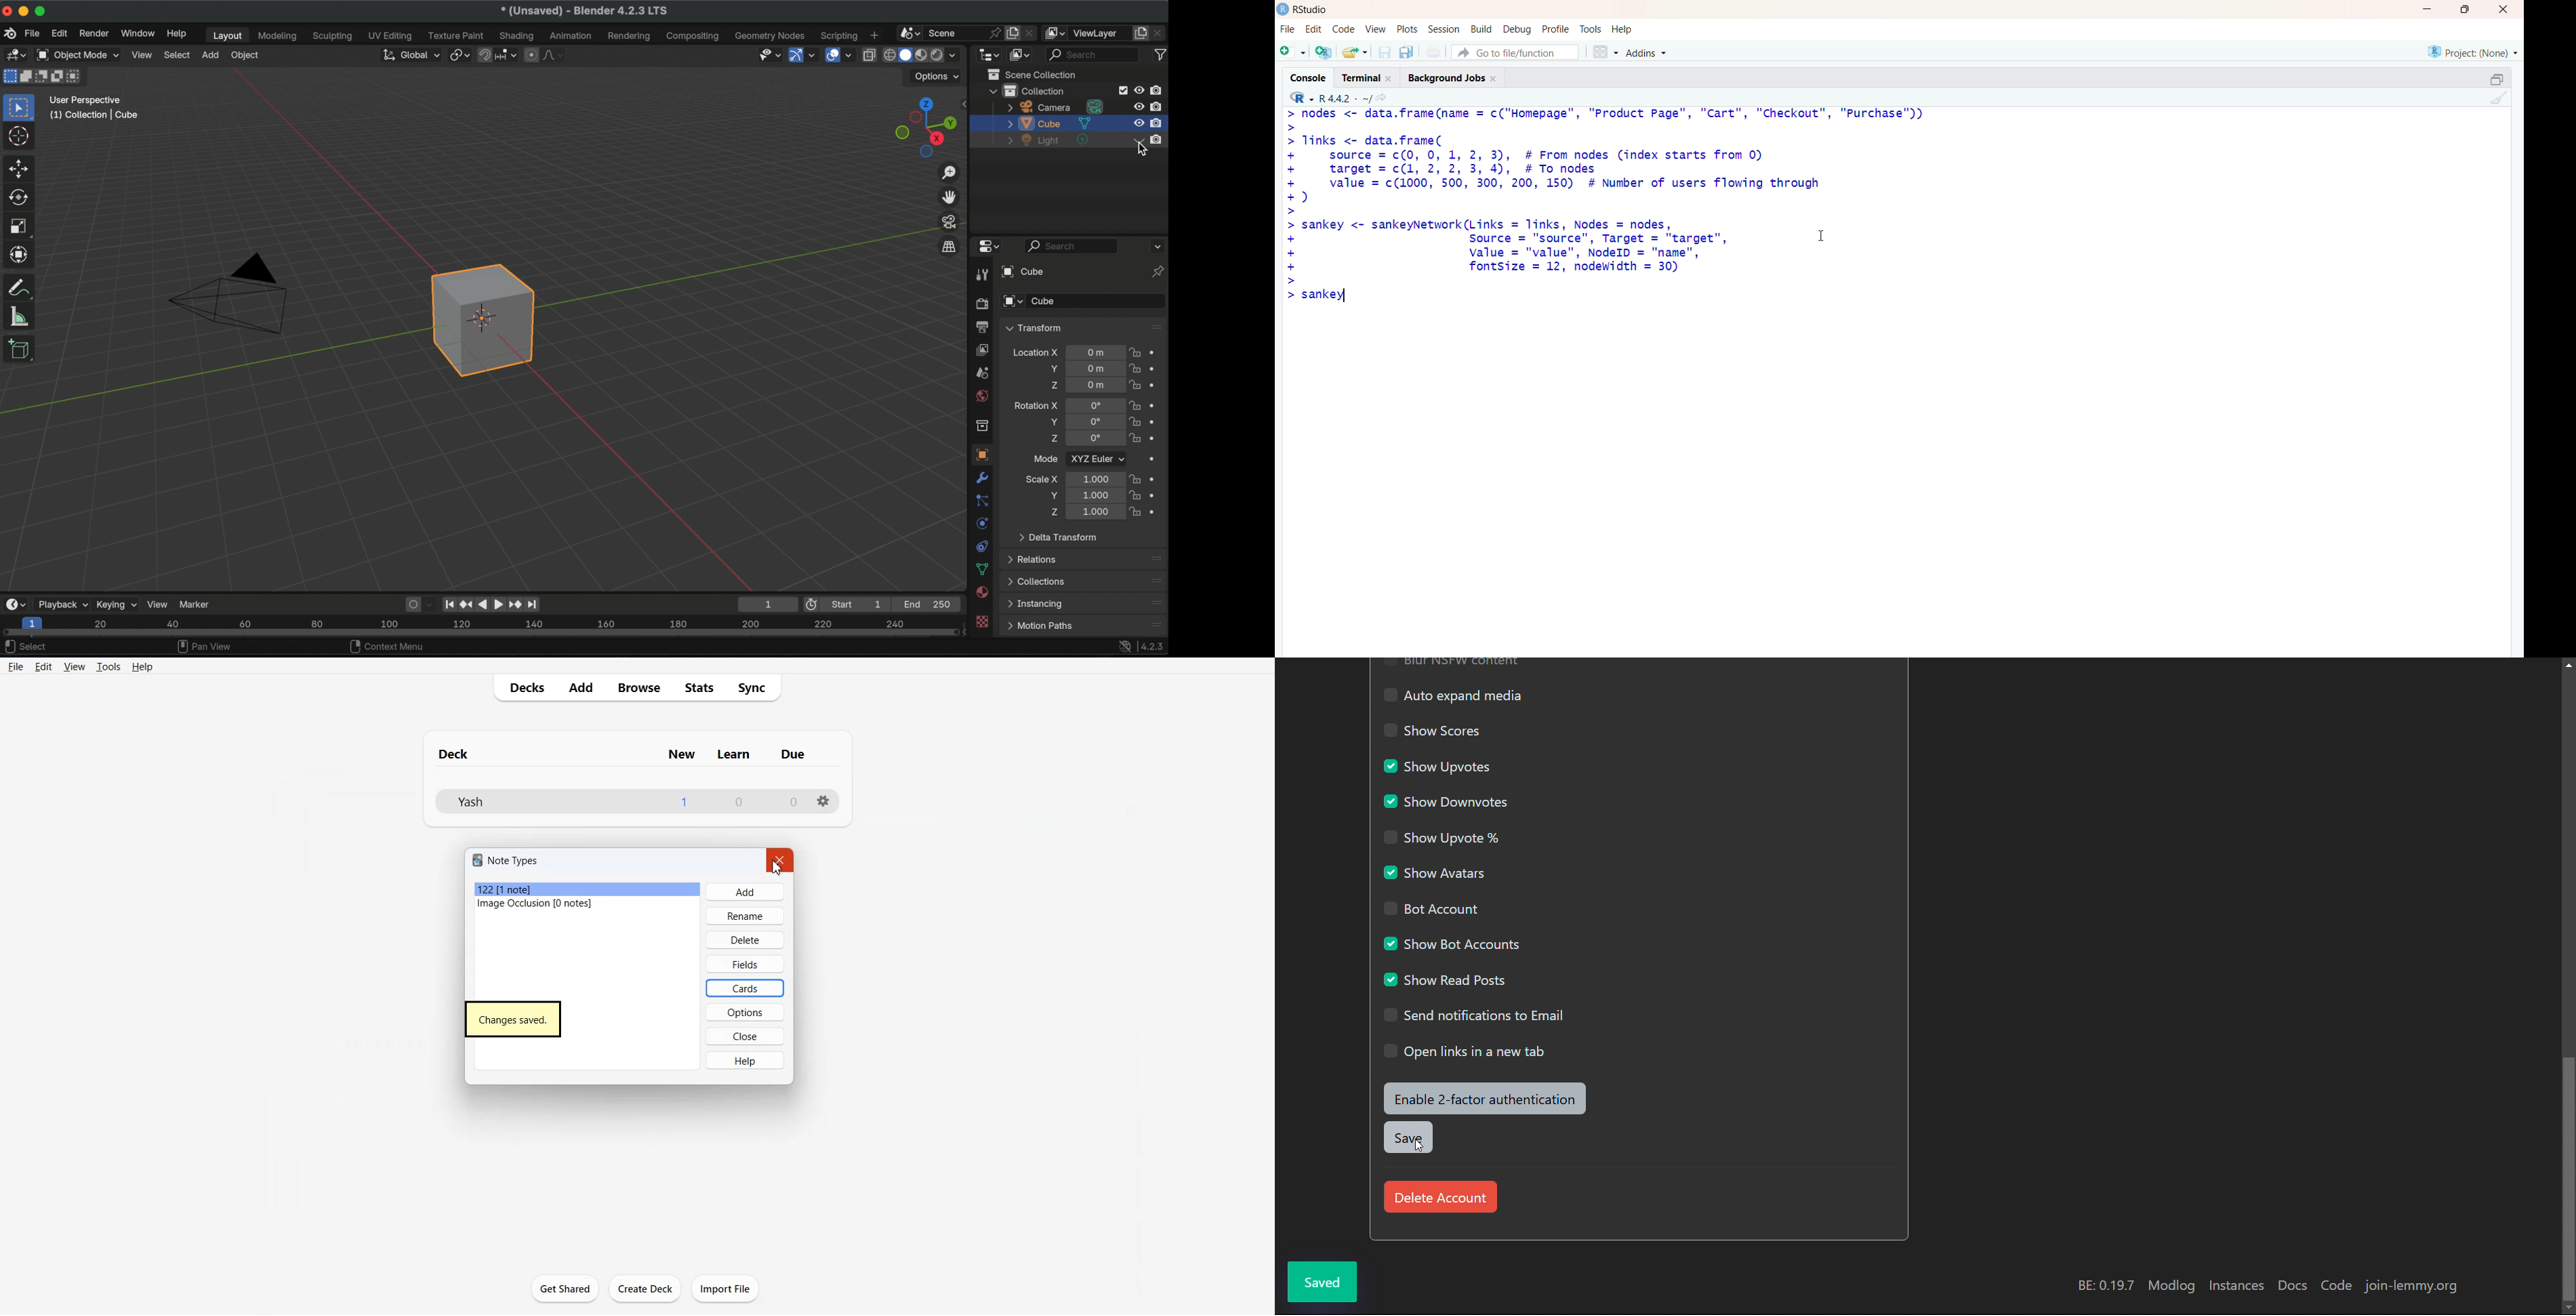 The height and width of the screenshot is (1316, 2576). What do you see at coordinates (929, 604) in the screenshot?
I see `final Frame of playback/rendering range` at bounding box center [929, 604].